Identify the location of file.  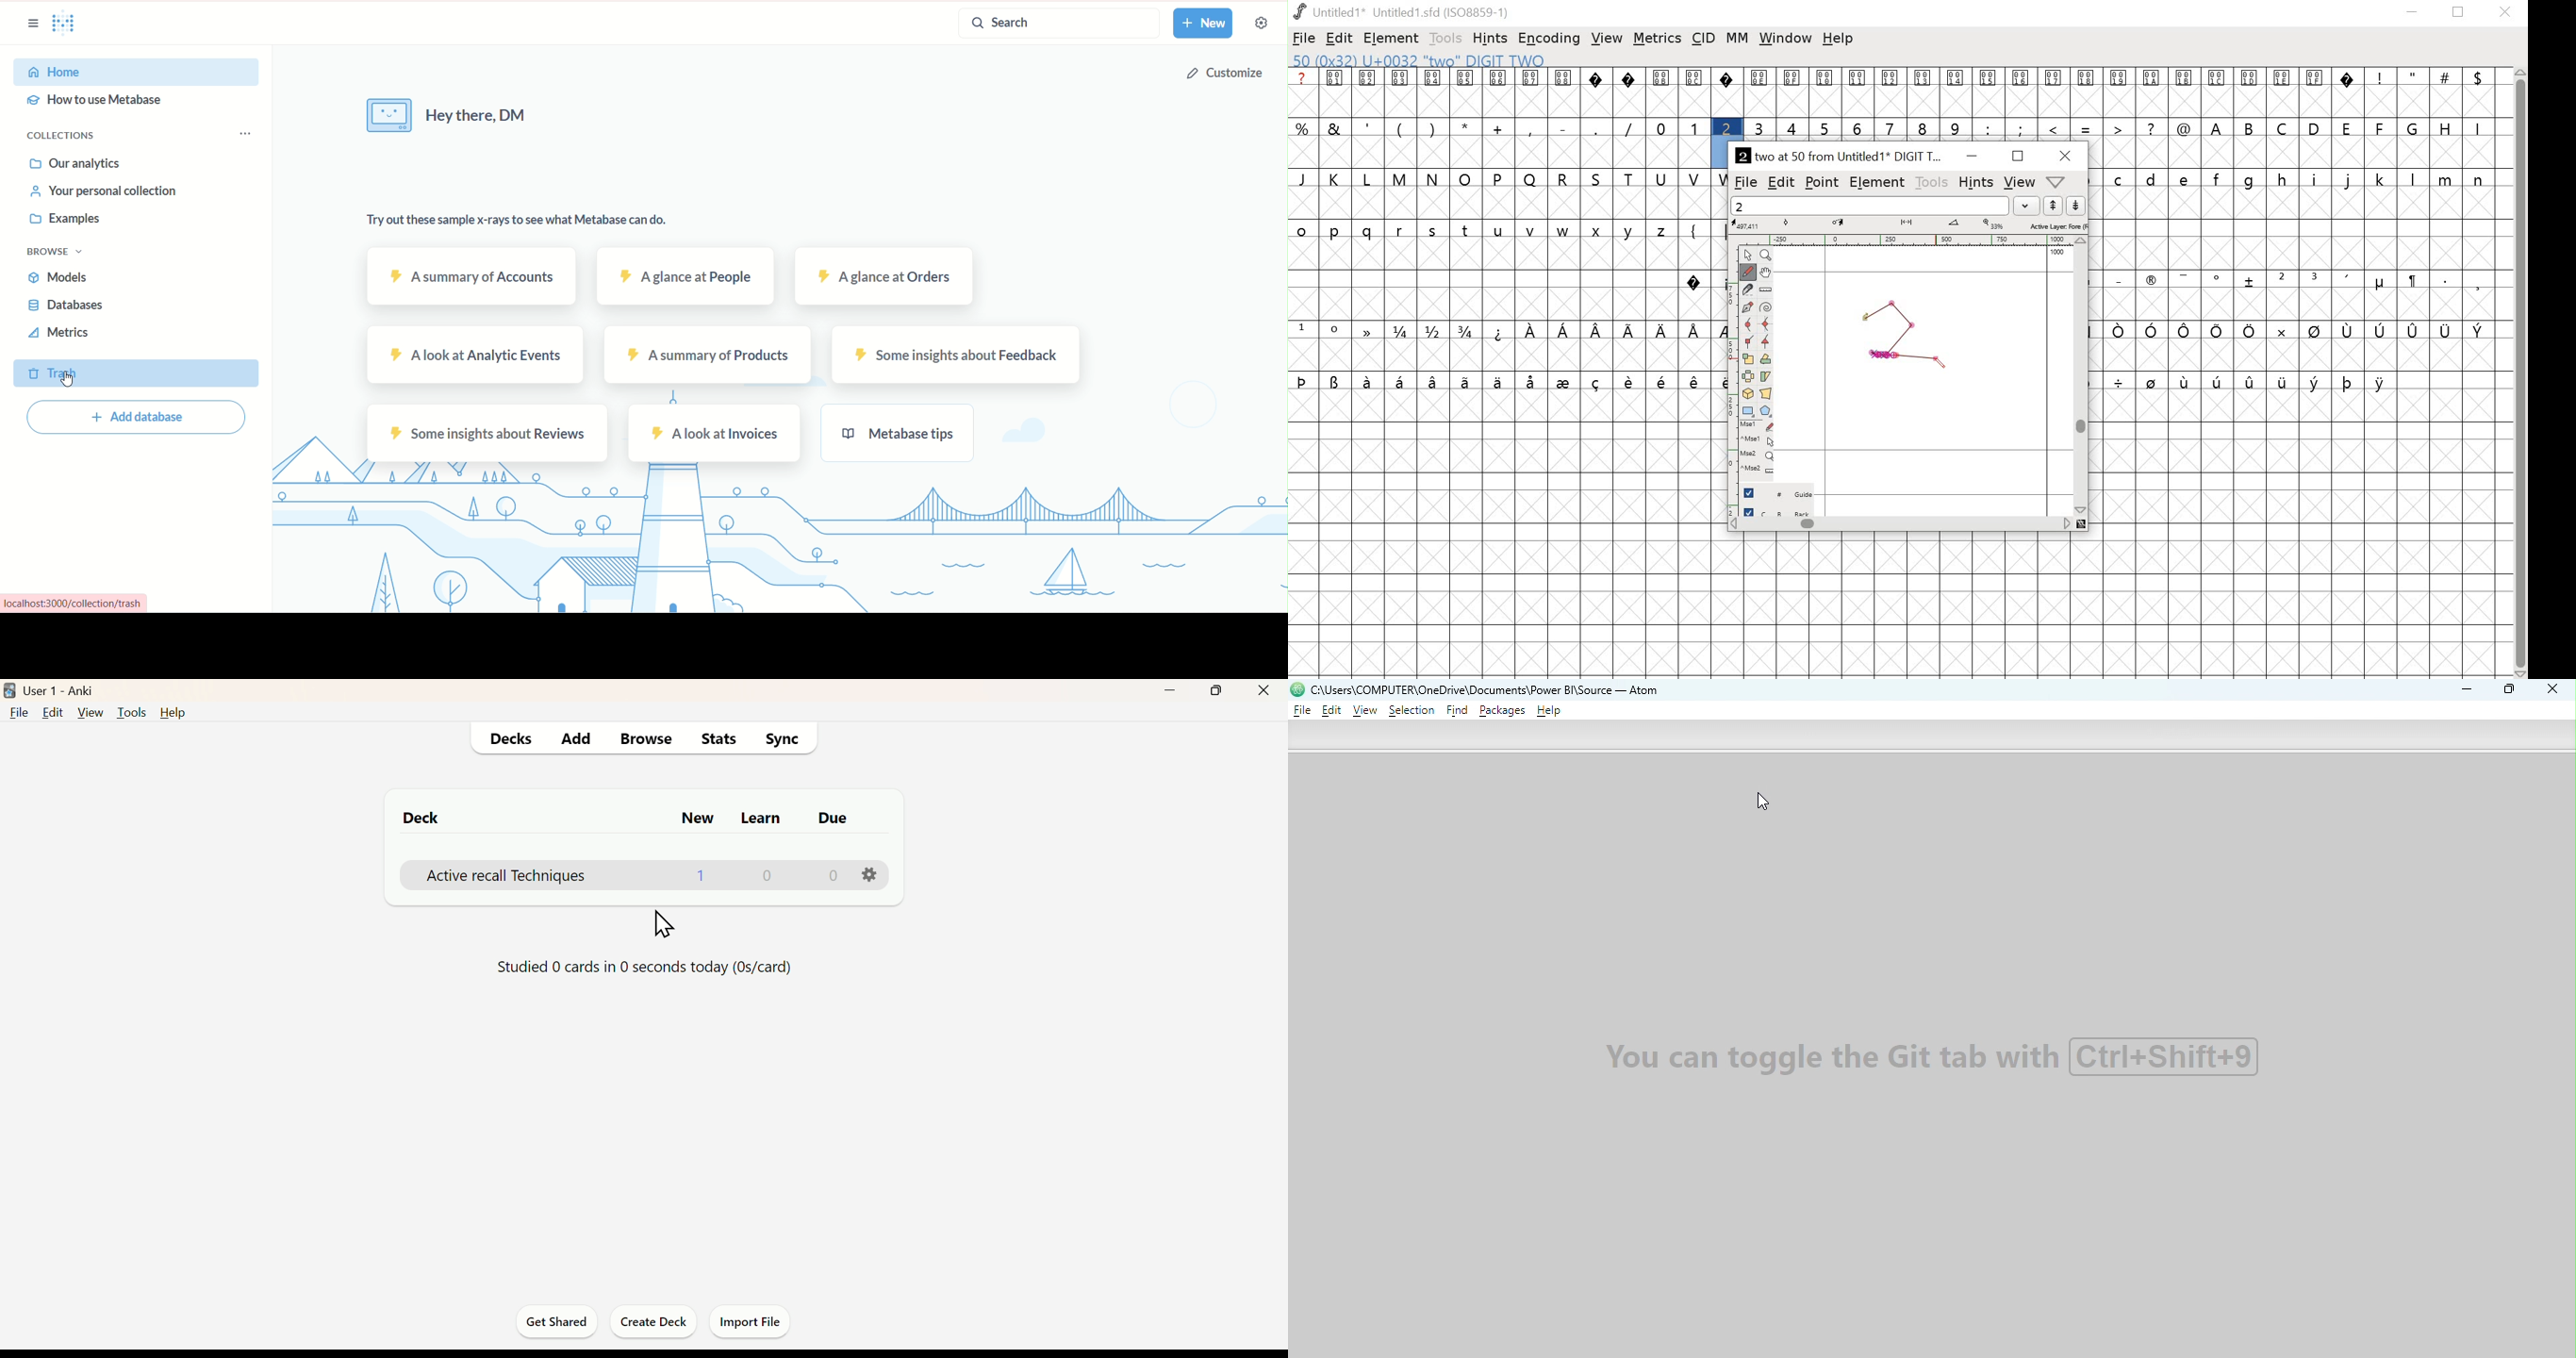
(1745, 181).